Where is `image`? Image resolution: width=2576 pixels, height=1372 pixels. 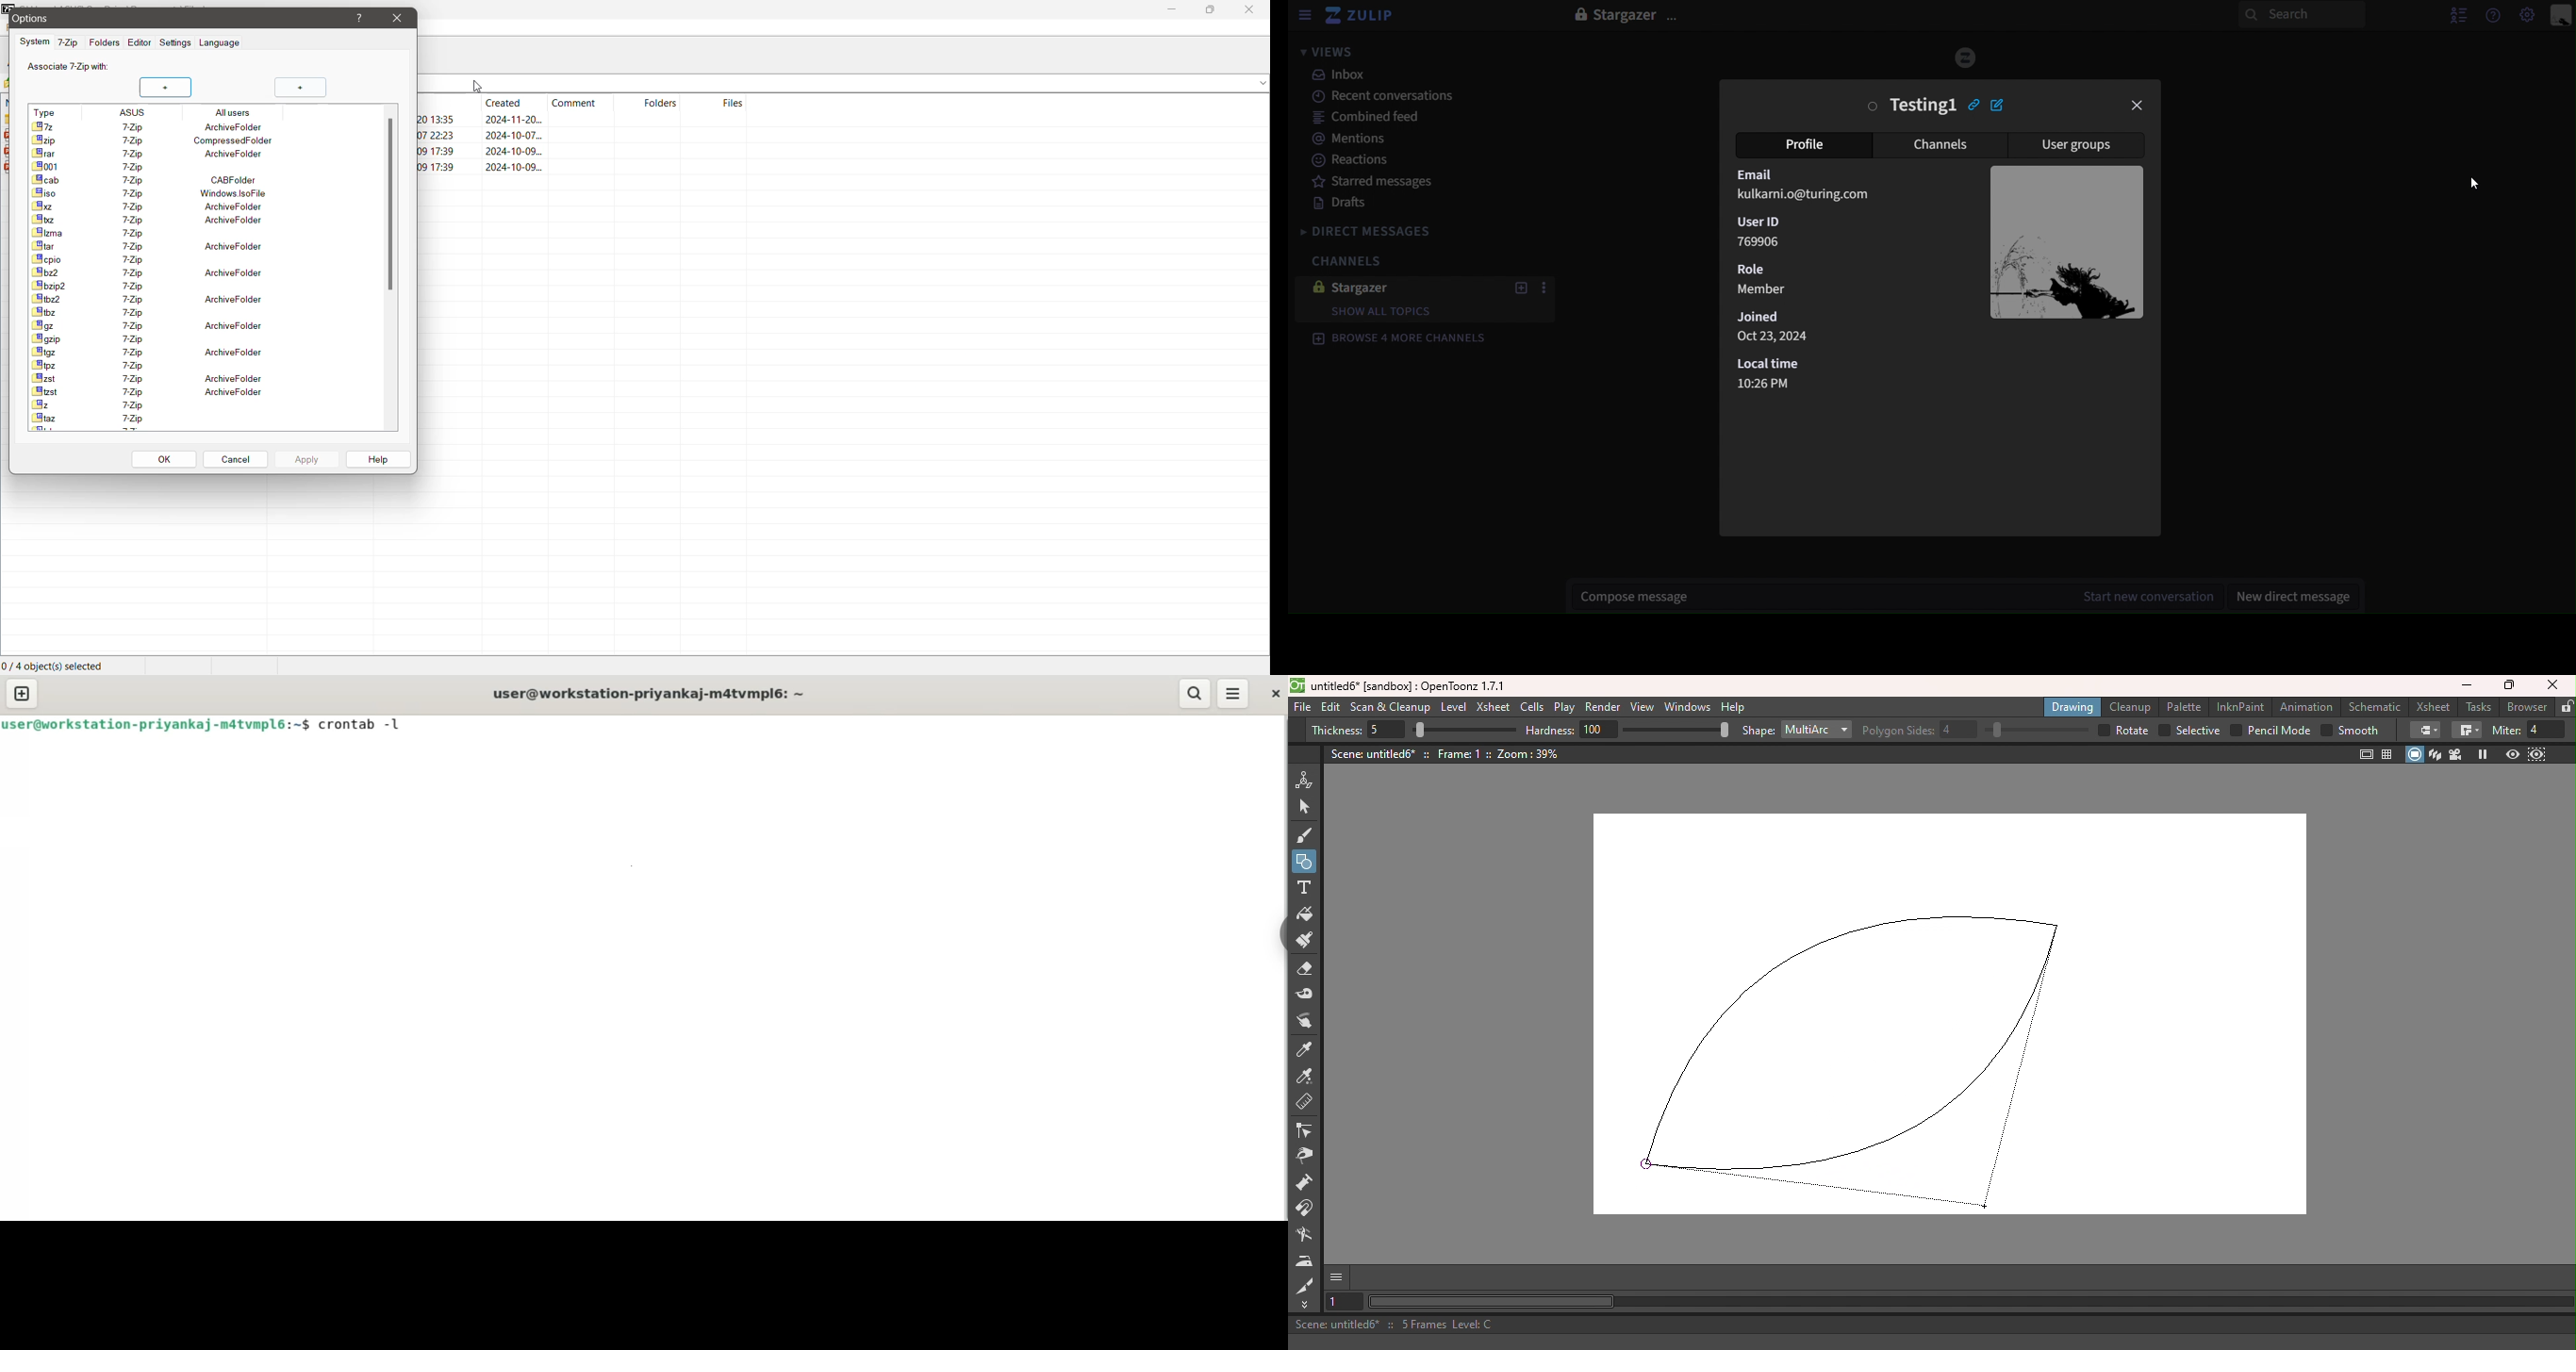 image is located at coordinates (1967, 59).